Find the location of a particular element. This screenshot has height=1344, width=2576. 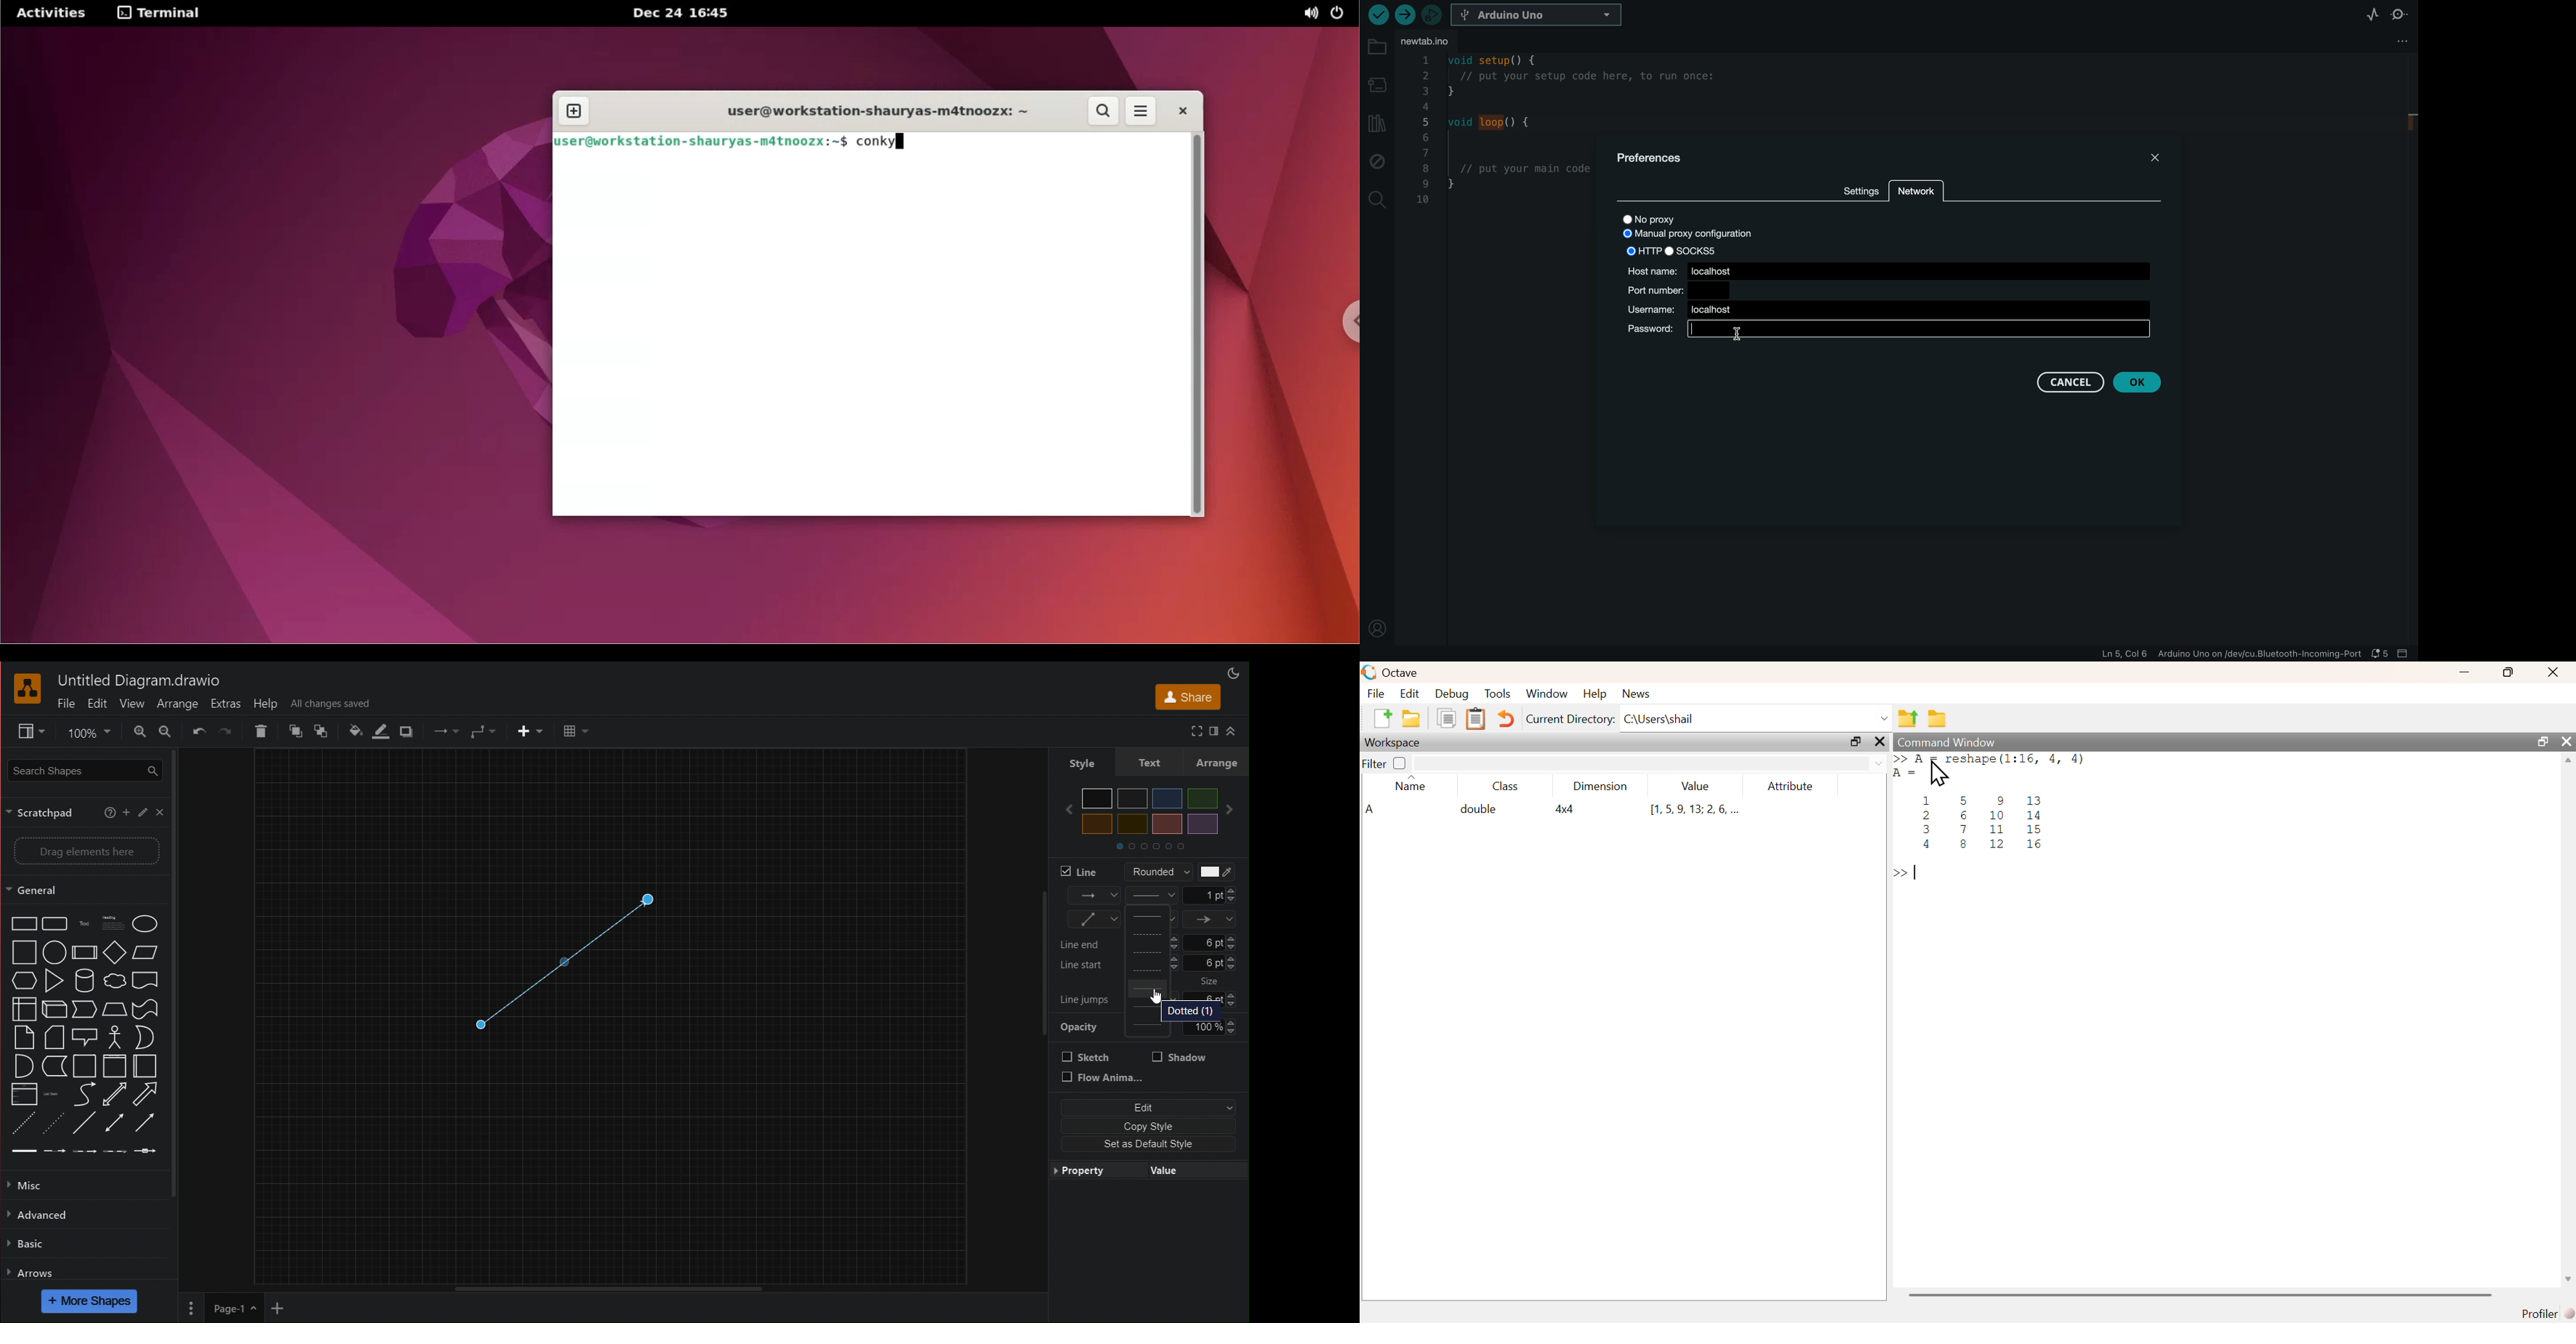

HTTP  is located at coordinates (1643, 250).